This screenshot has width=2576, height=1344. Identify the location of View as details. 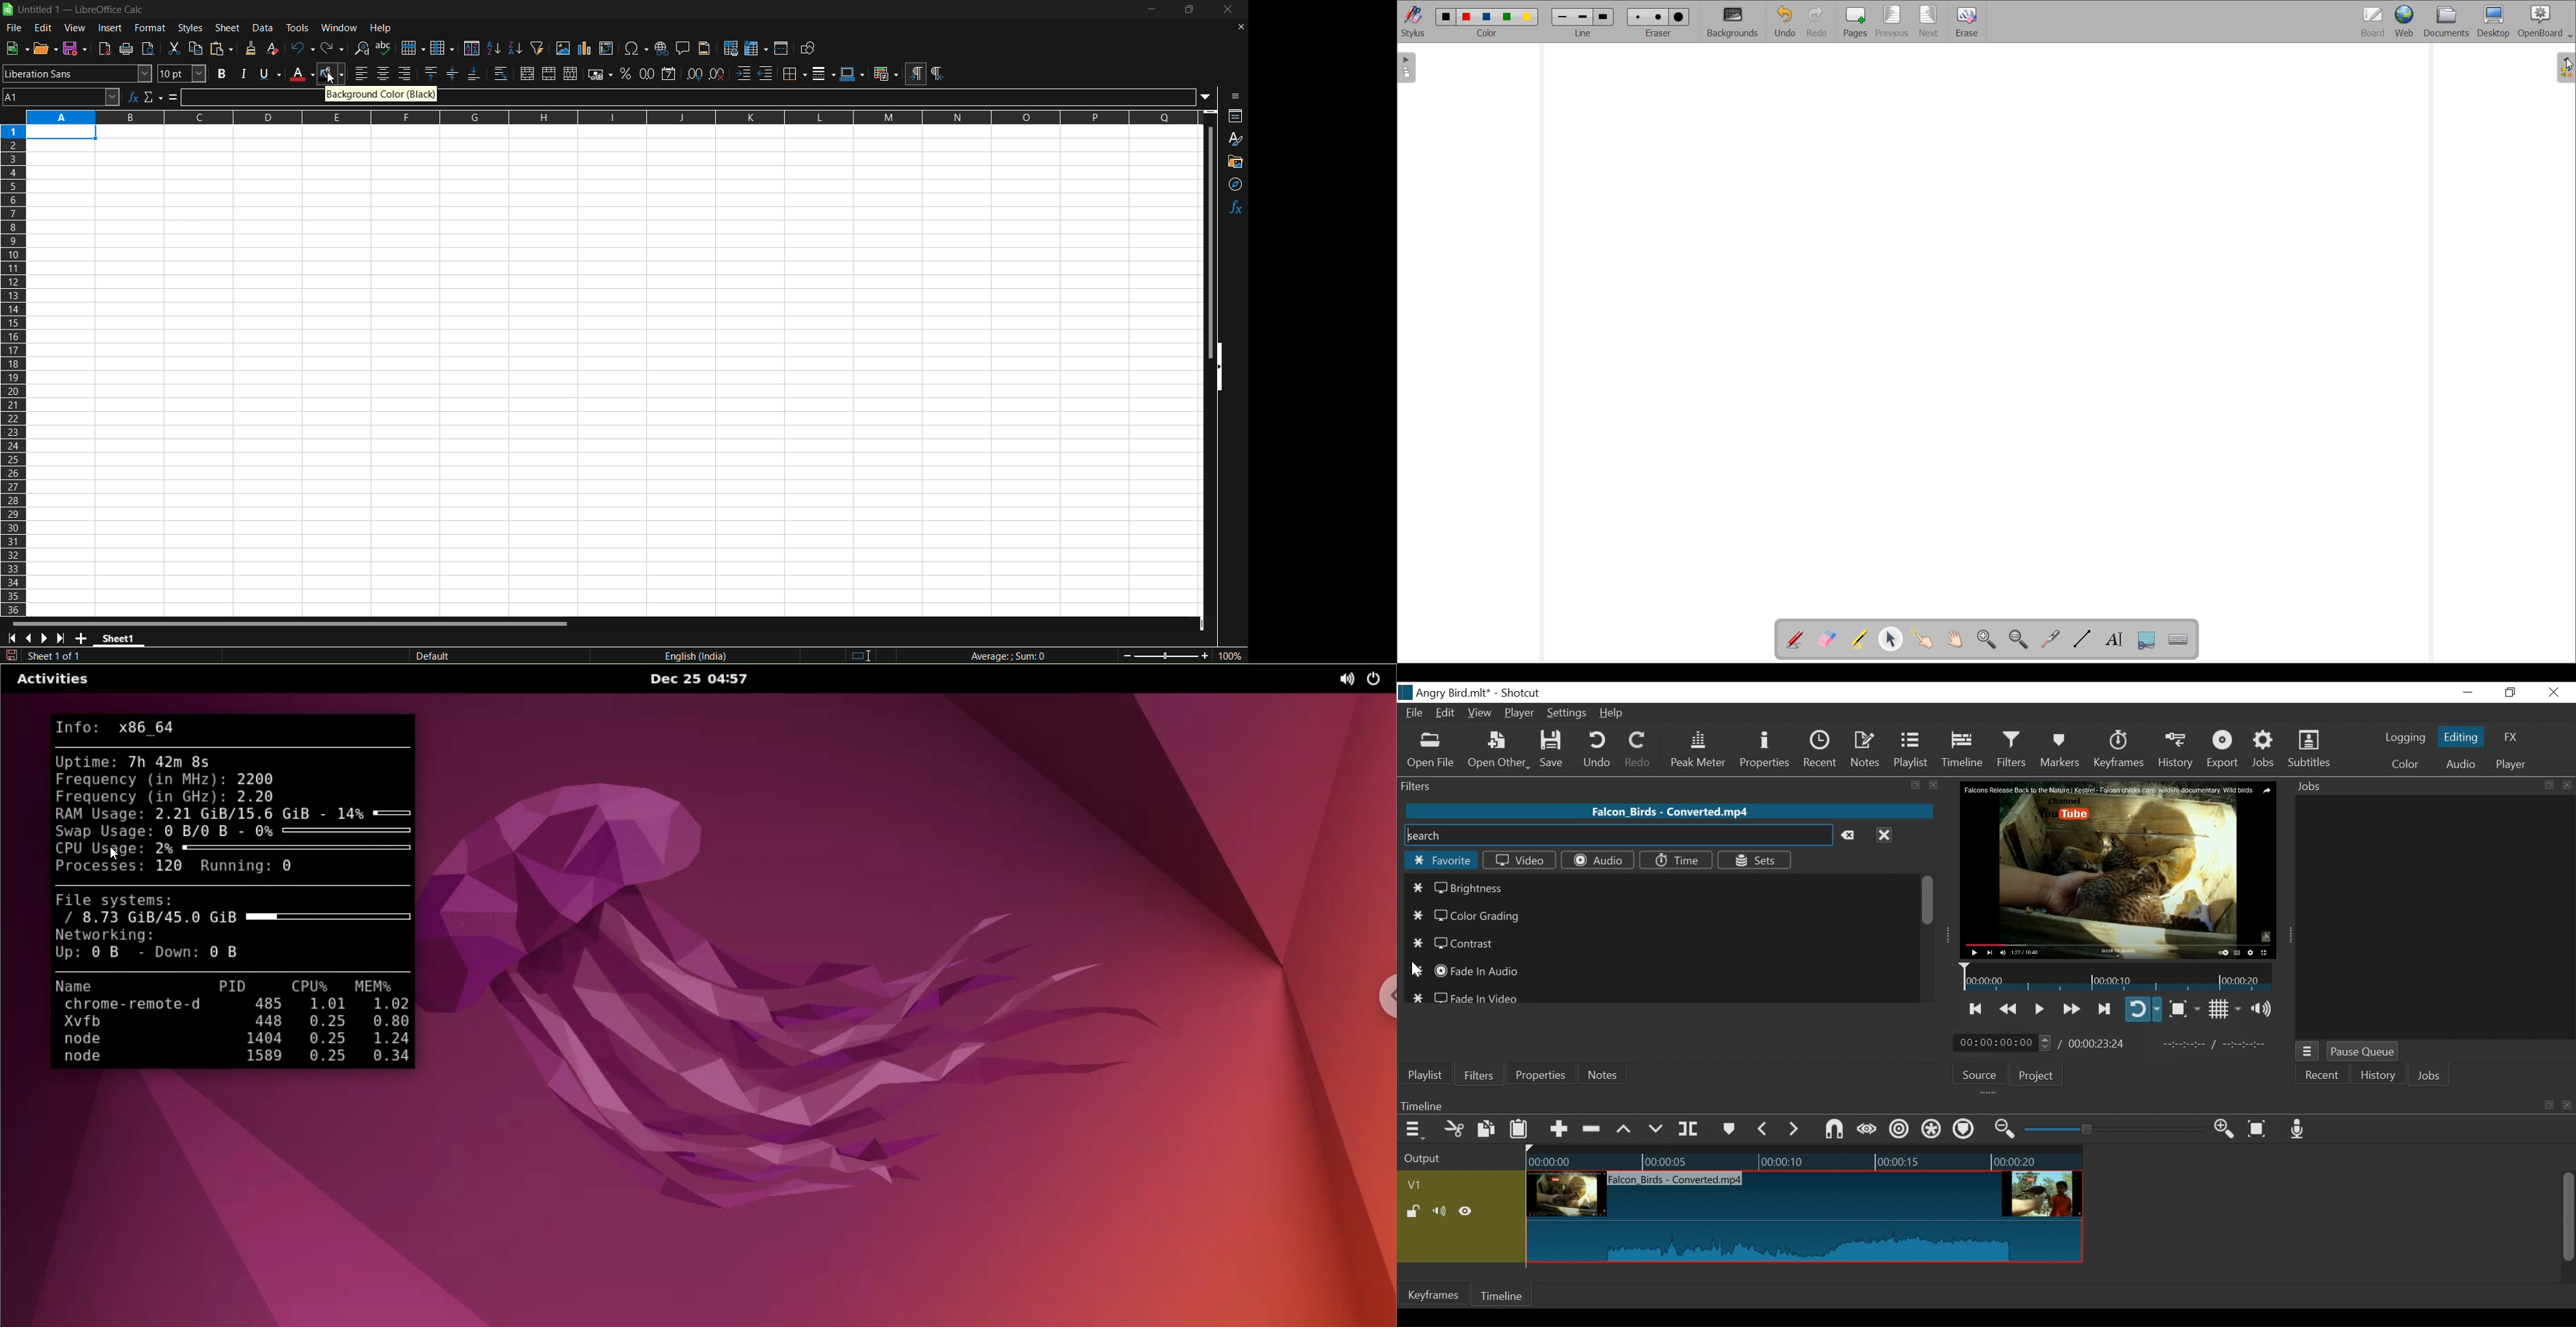
(1591, 1046).